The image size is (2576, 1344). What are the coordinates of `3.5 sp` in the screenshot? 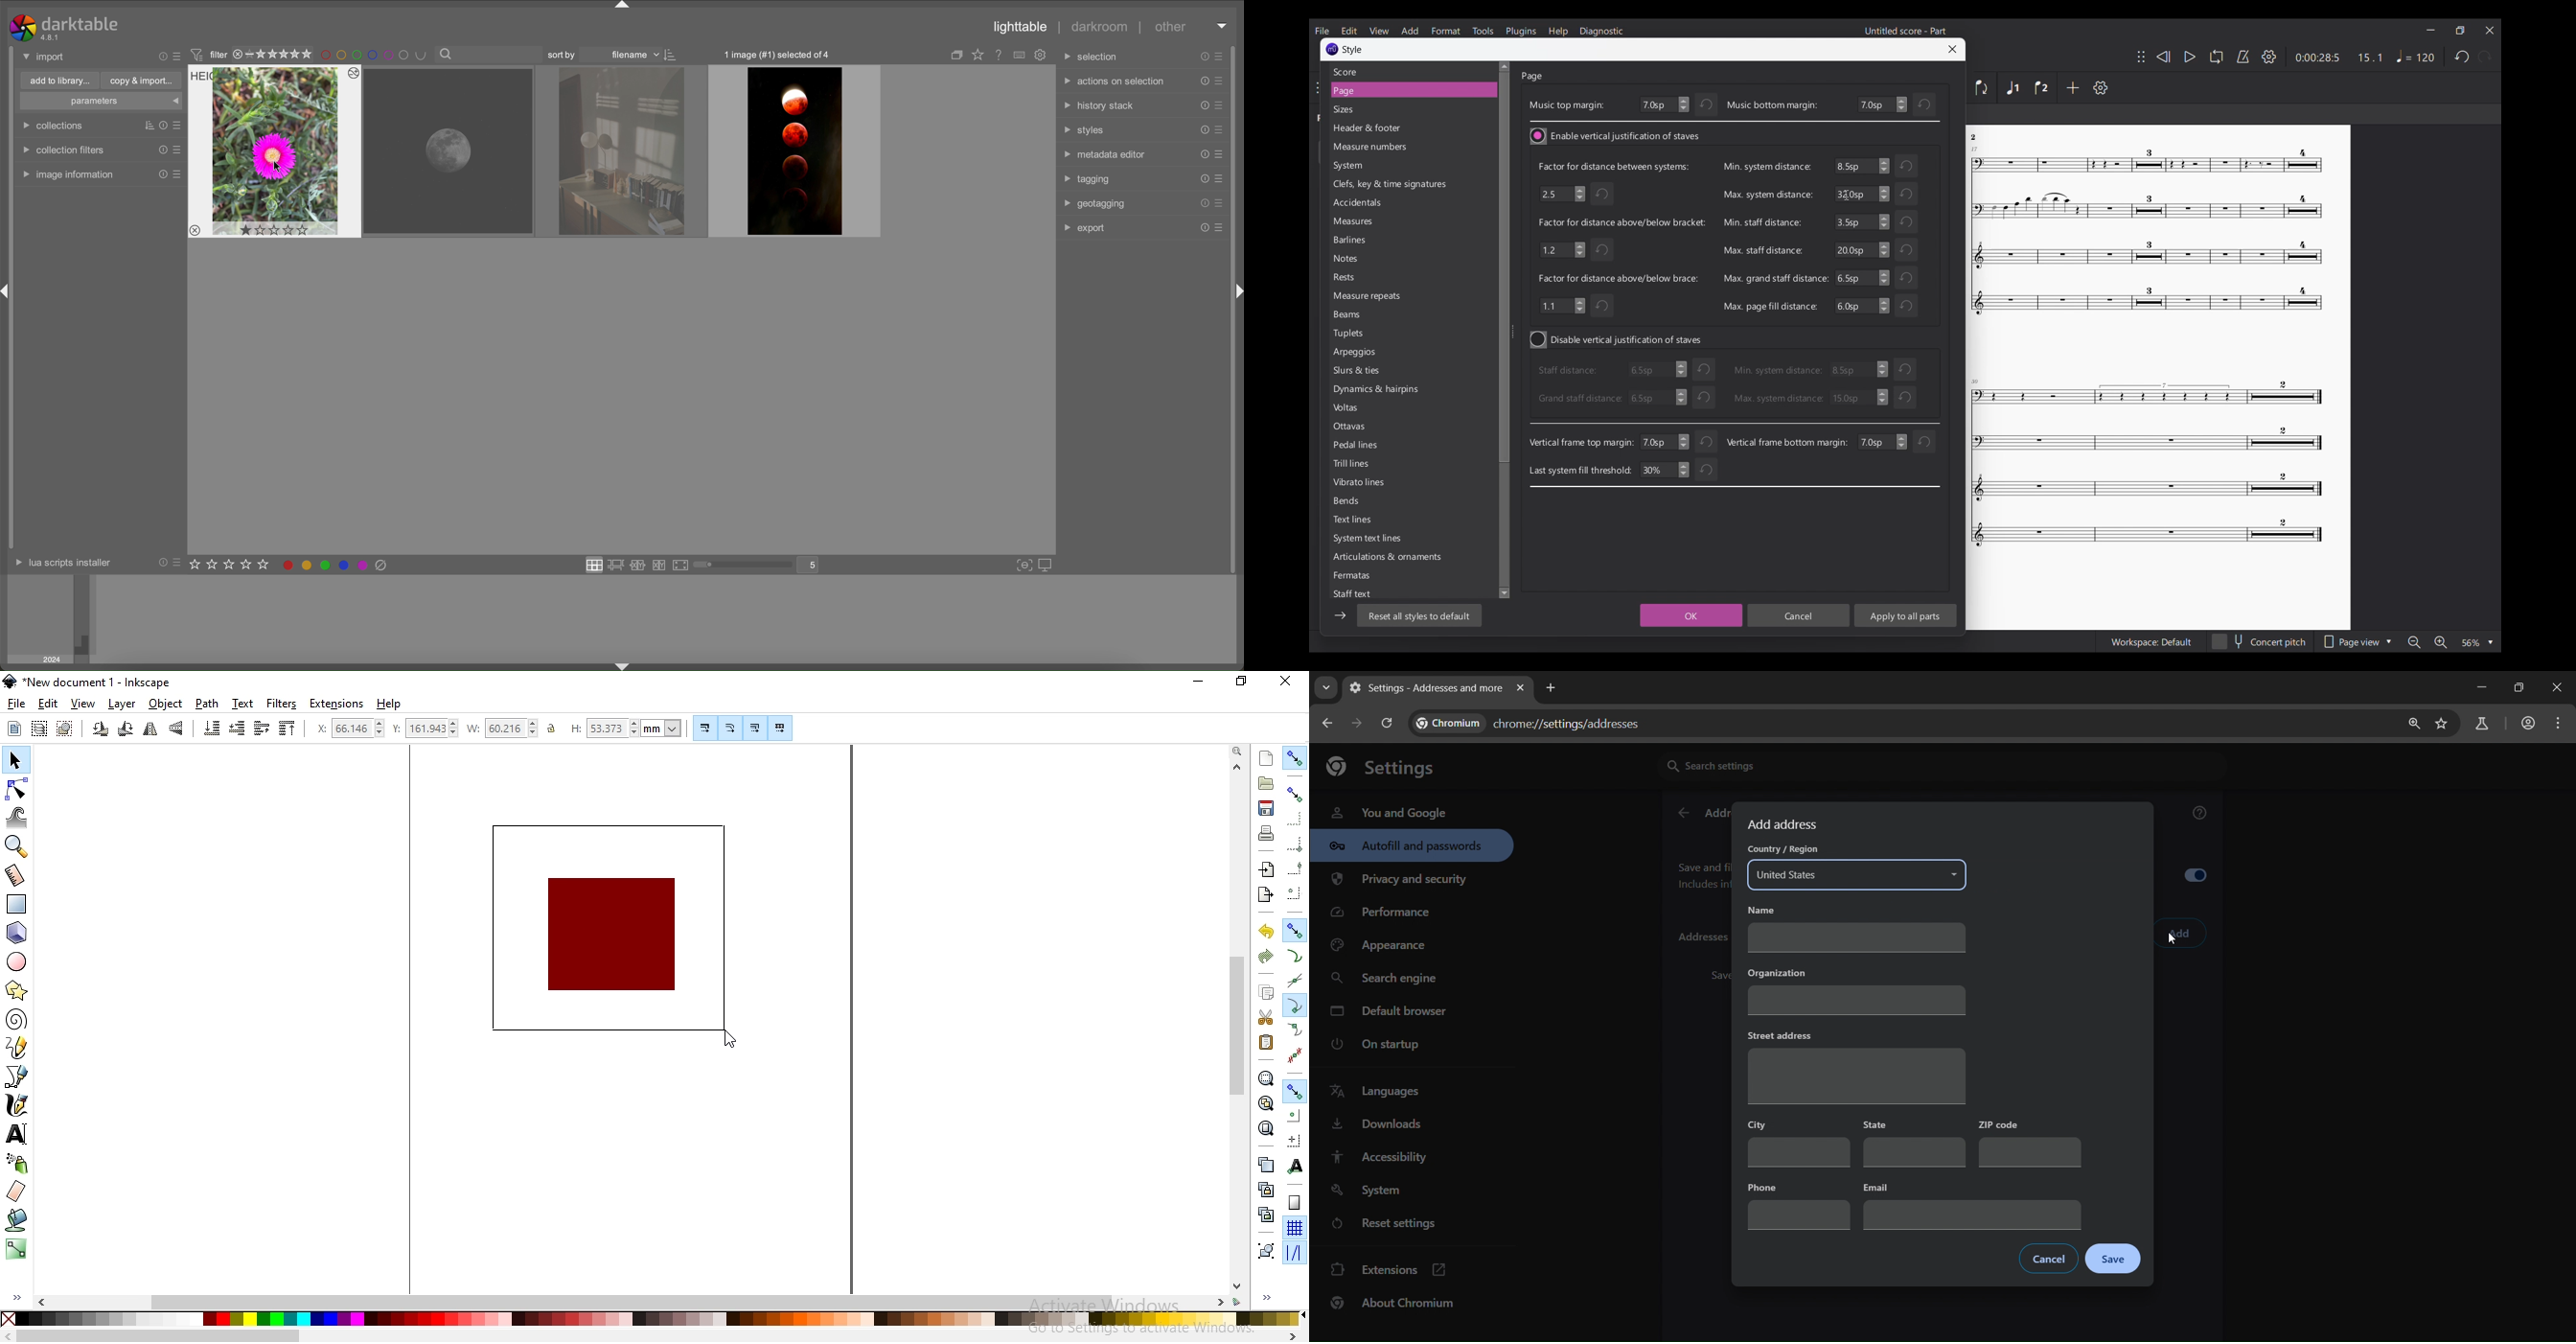 It's located at (1861, 370).